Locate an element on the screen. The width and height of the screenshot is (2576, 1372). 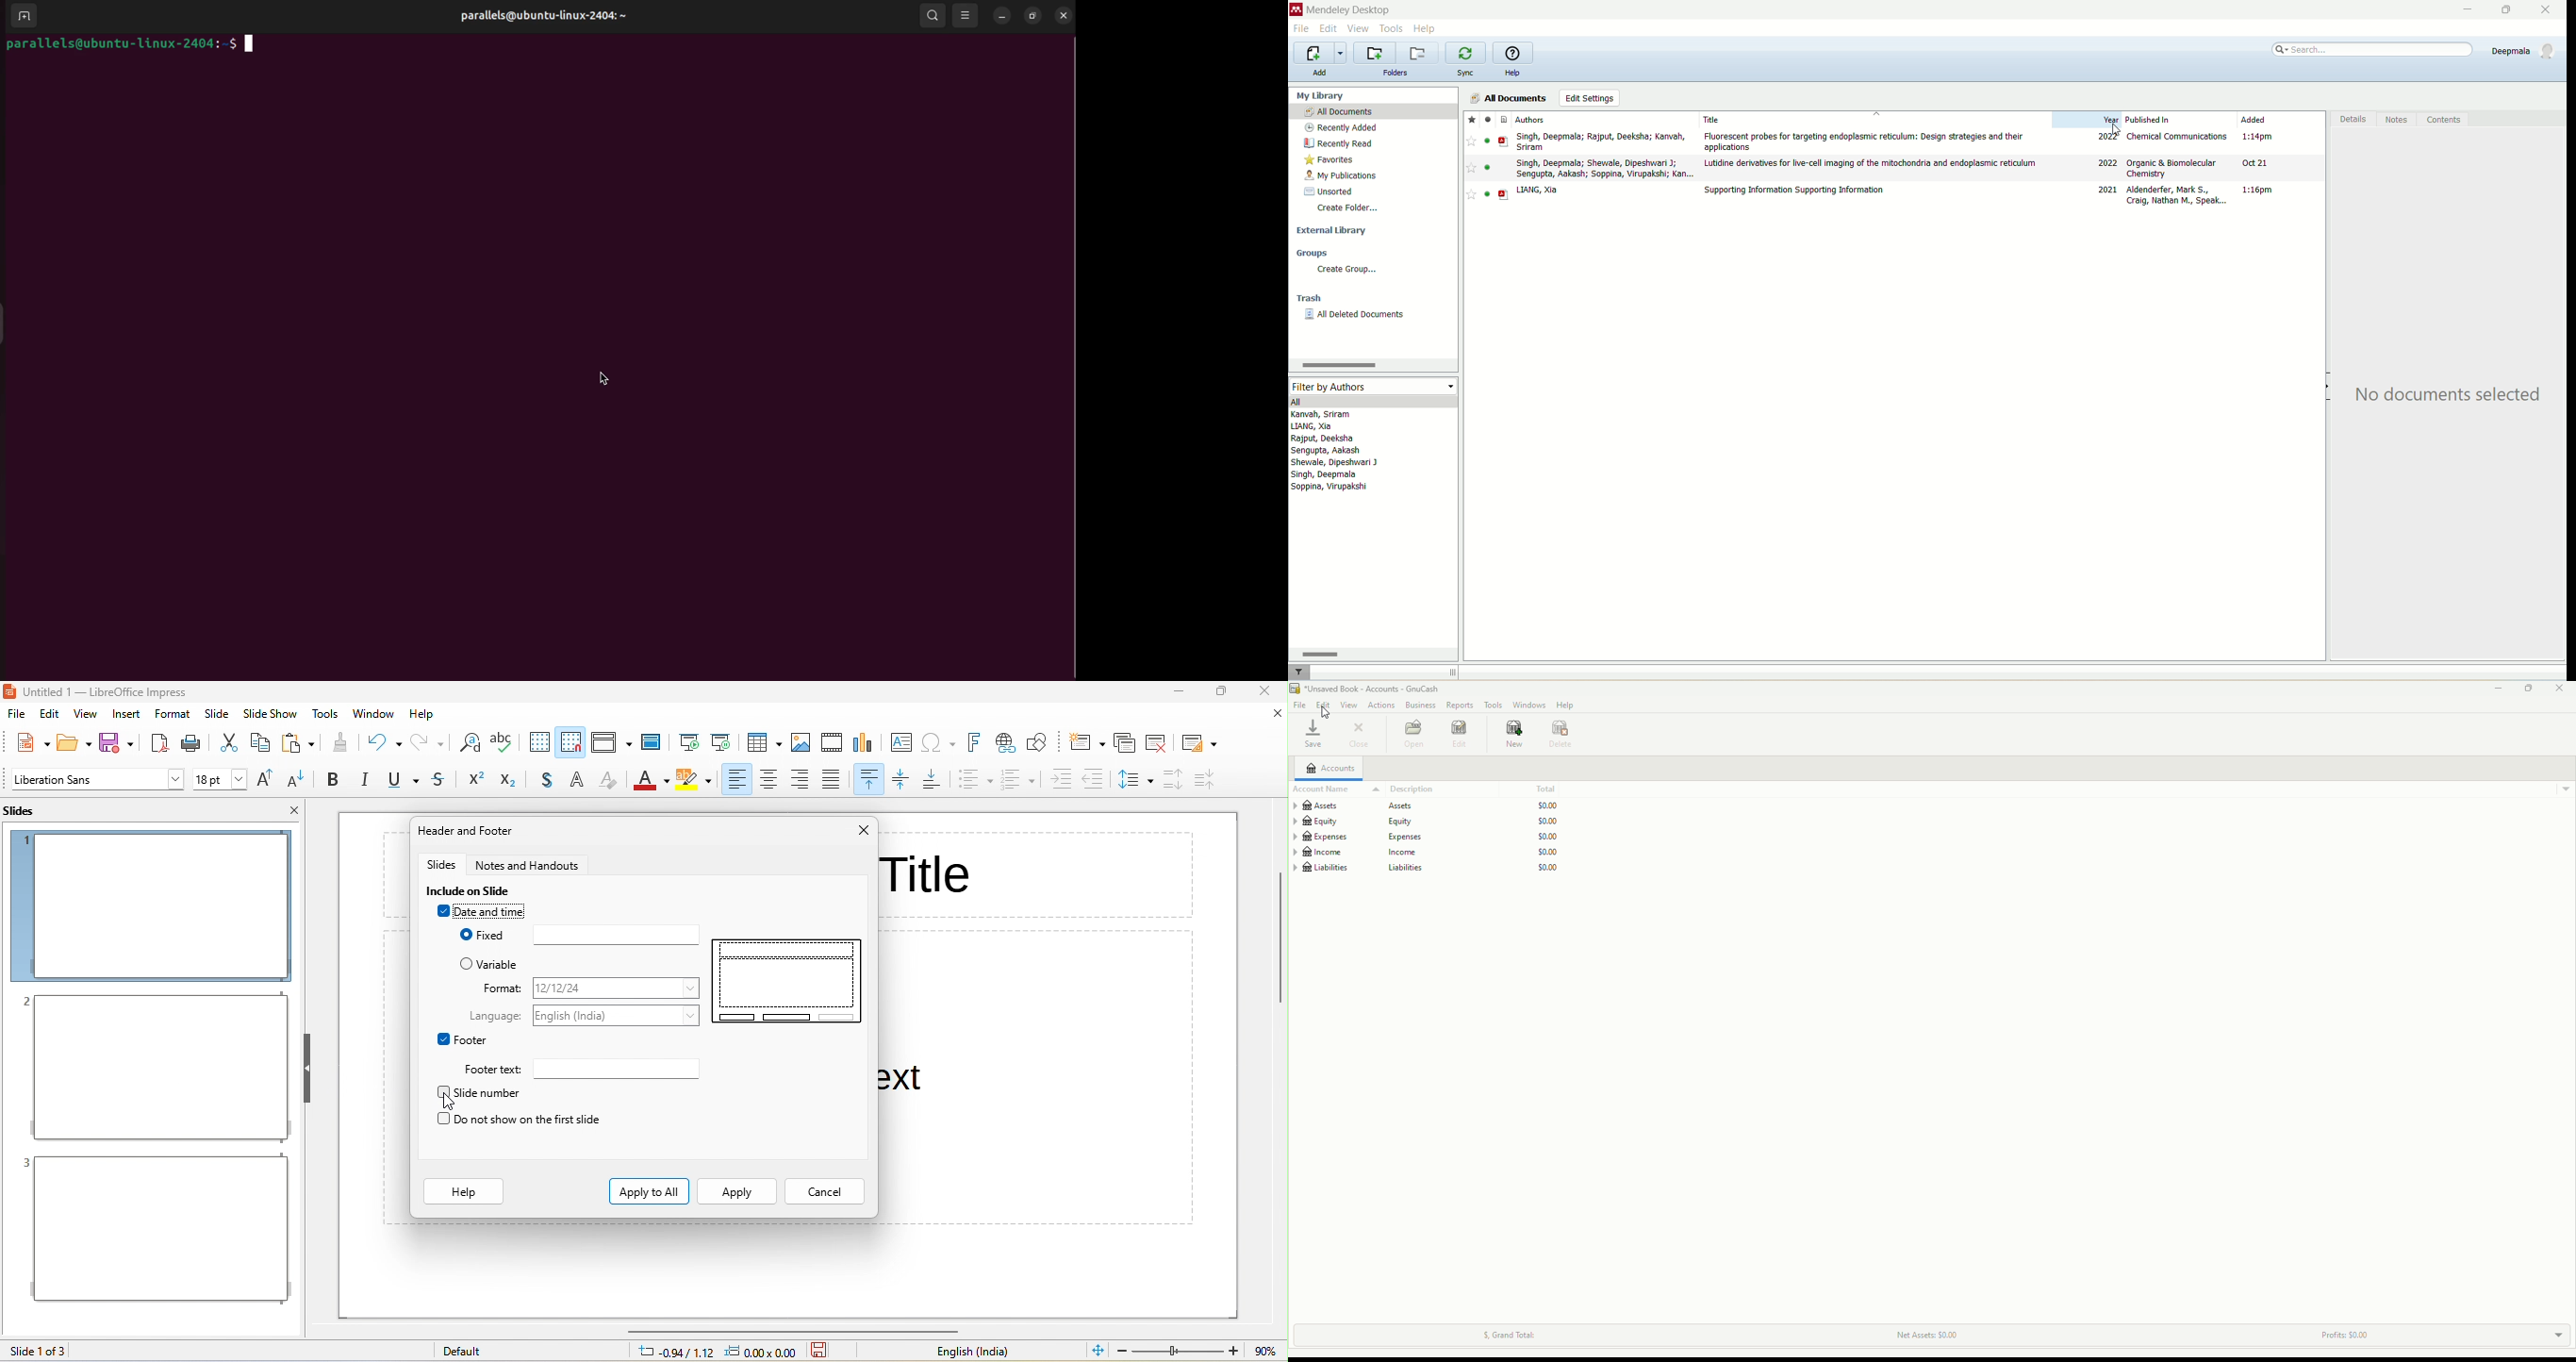
toggle sidebar is located at coordinates (1454, 673).